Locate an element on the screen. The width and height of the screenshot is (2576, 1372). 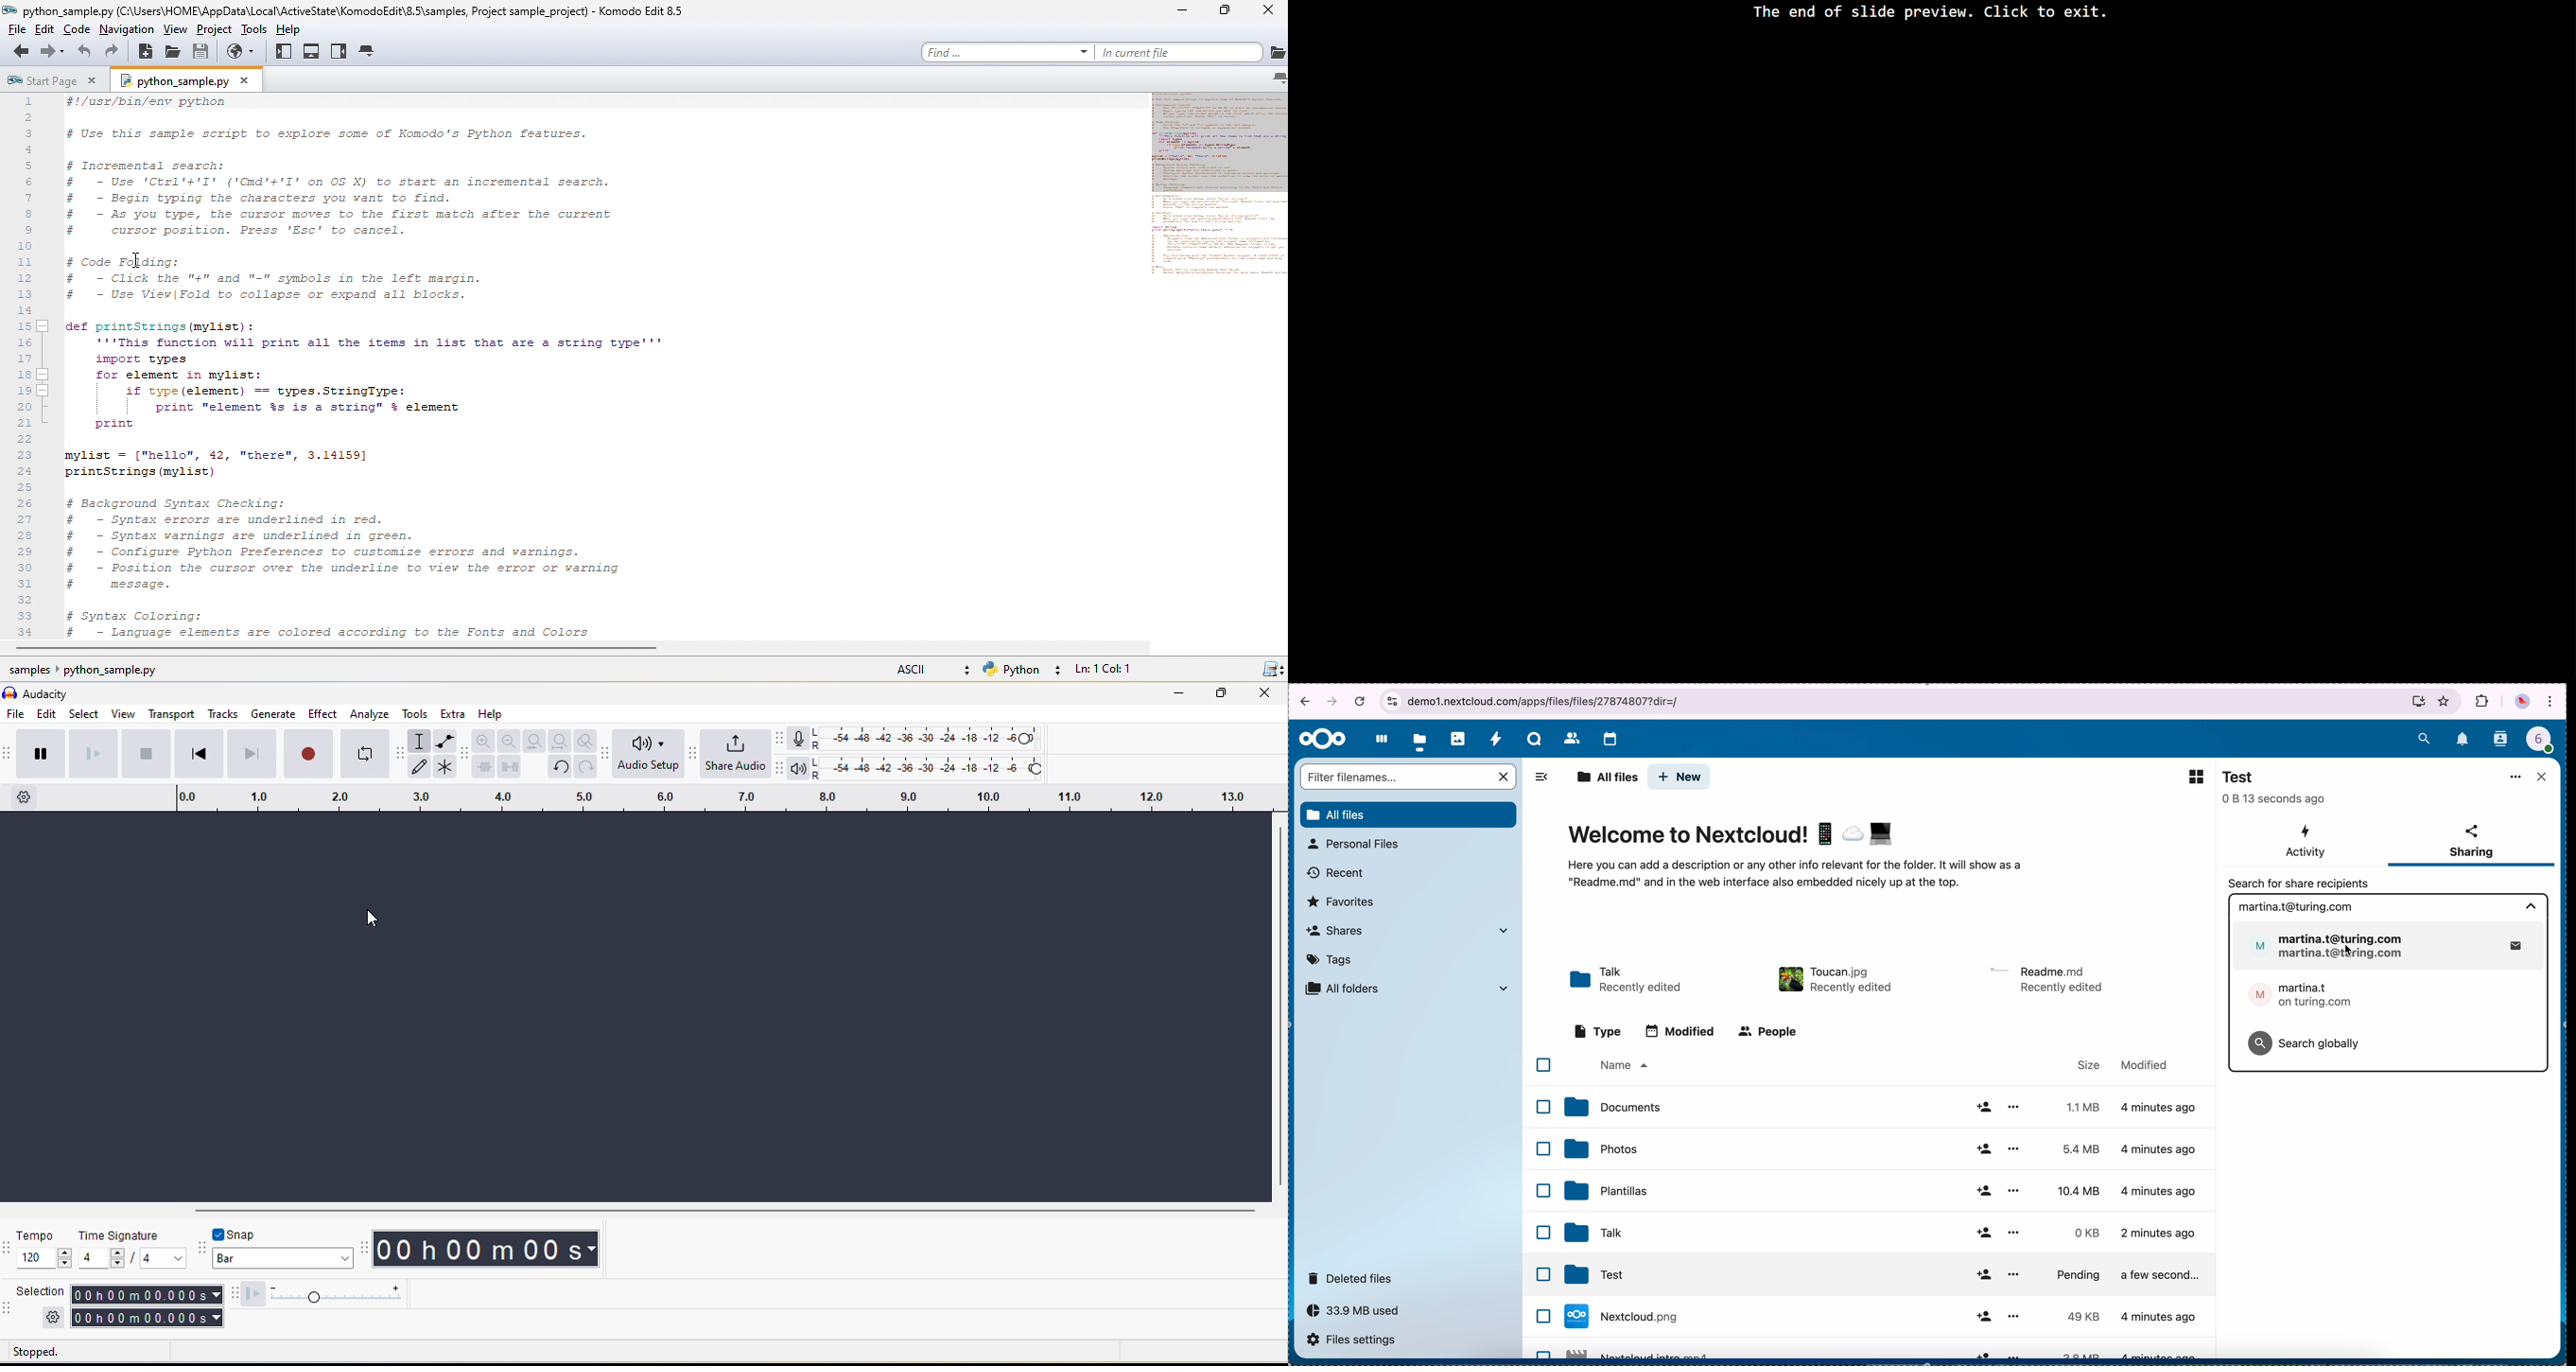
grid view is located at coordinates (2191, 776).